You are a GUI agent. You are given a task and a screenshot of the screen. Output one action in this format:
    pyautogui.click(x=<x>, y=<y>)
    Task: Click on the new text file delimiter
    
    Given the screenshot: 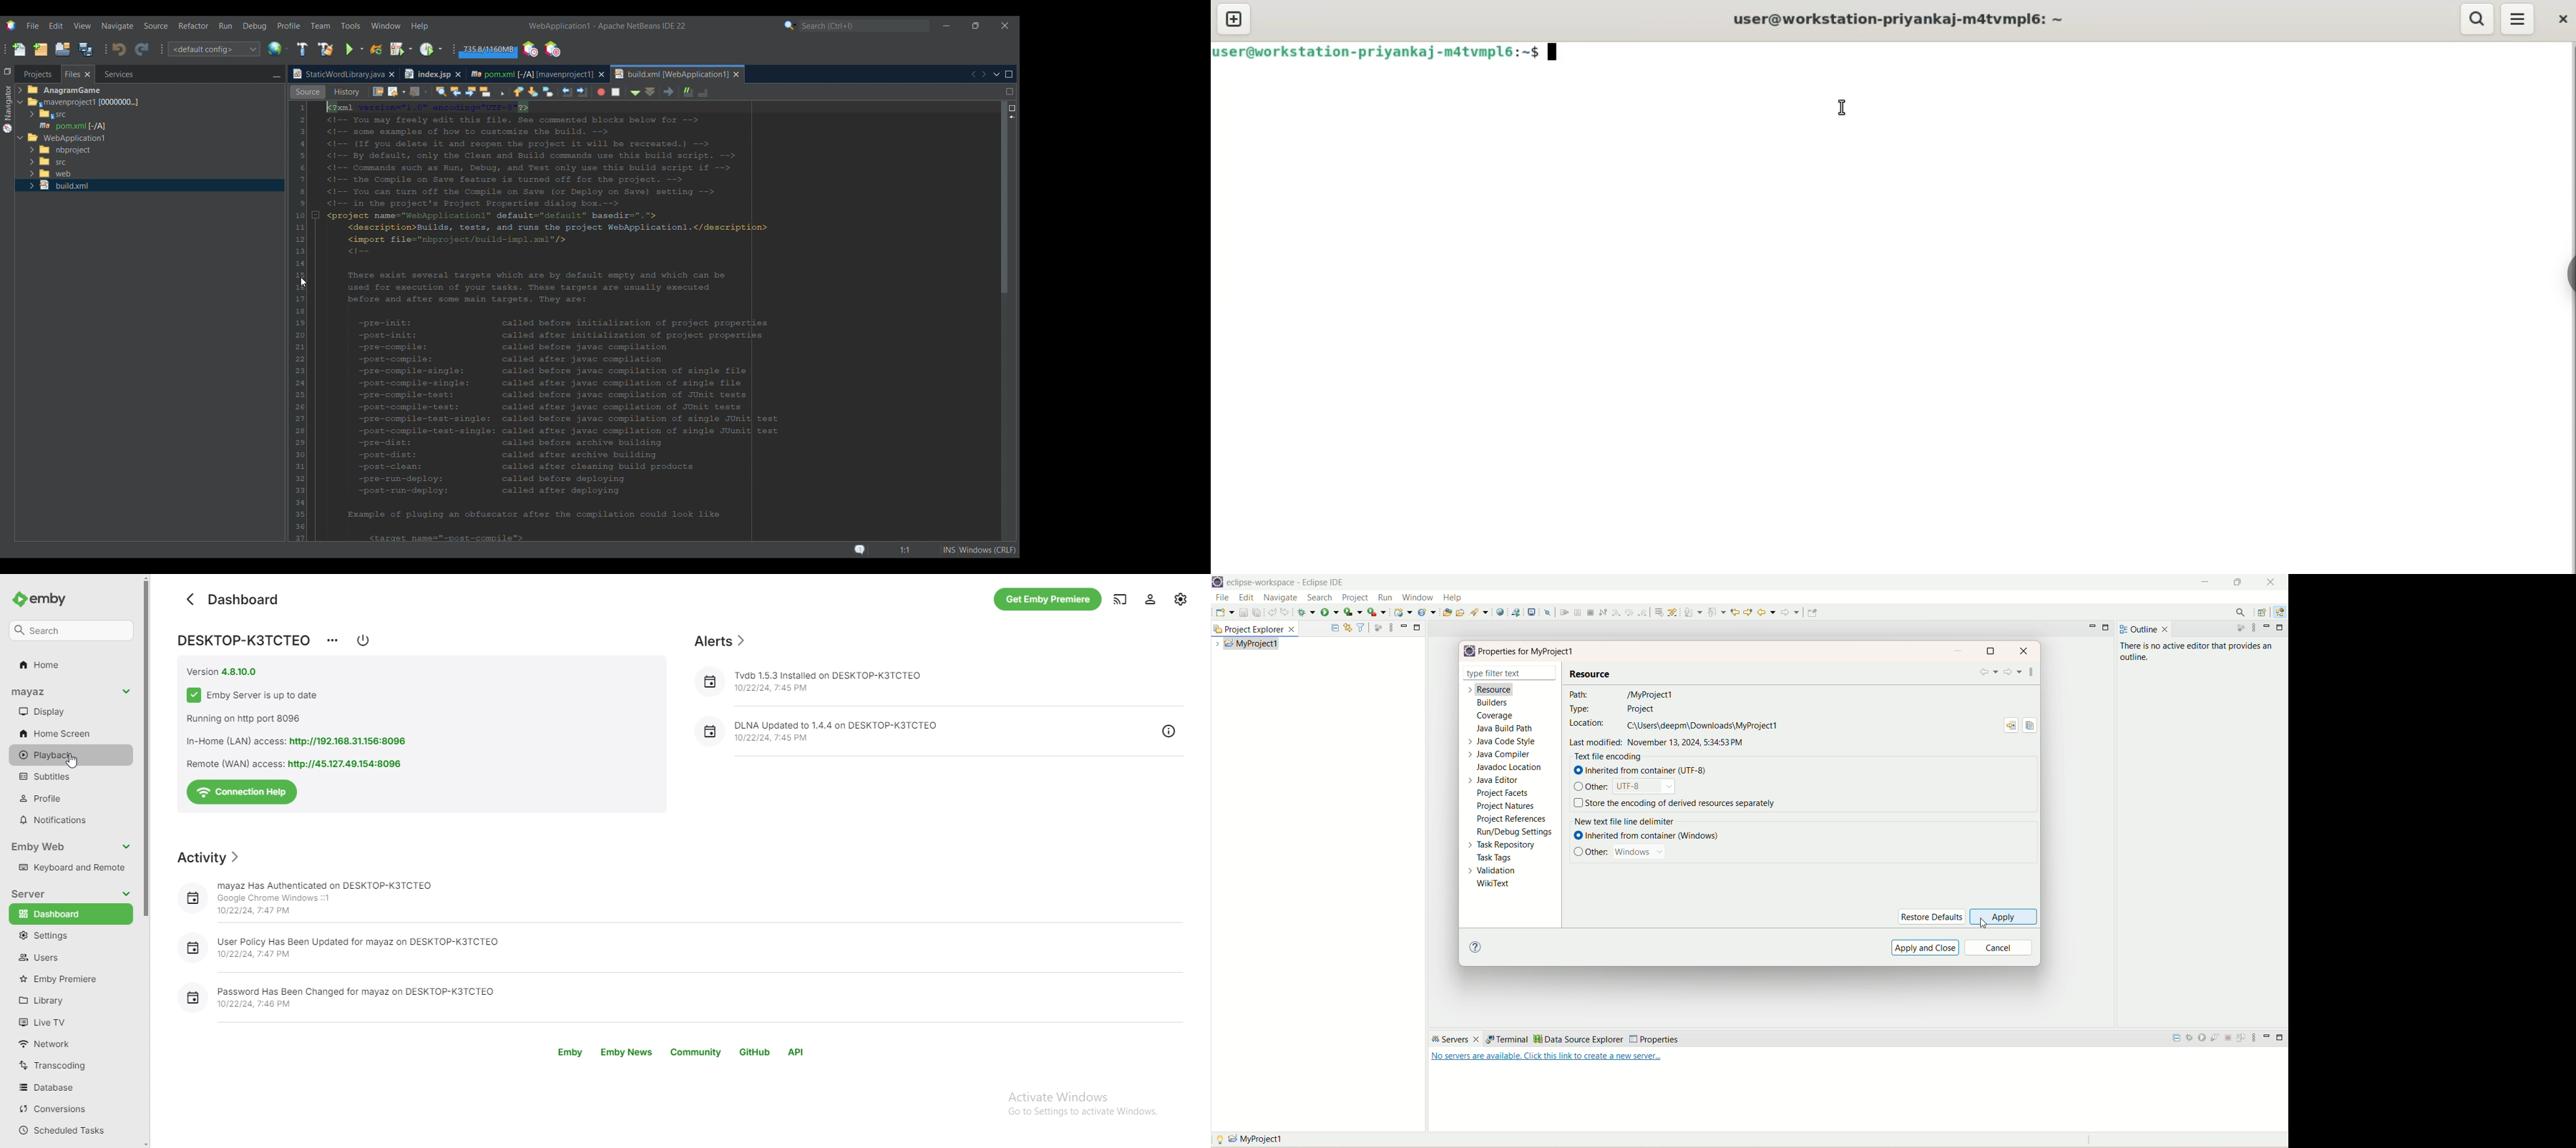 What is the action you would take?
    pyautogui.click(x=1626, y=822)
    